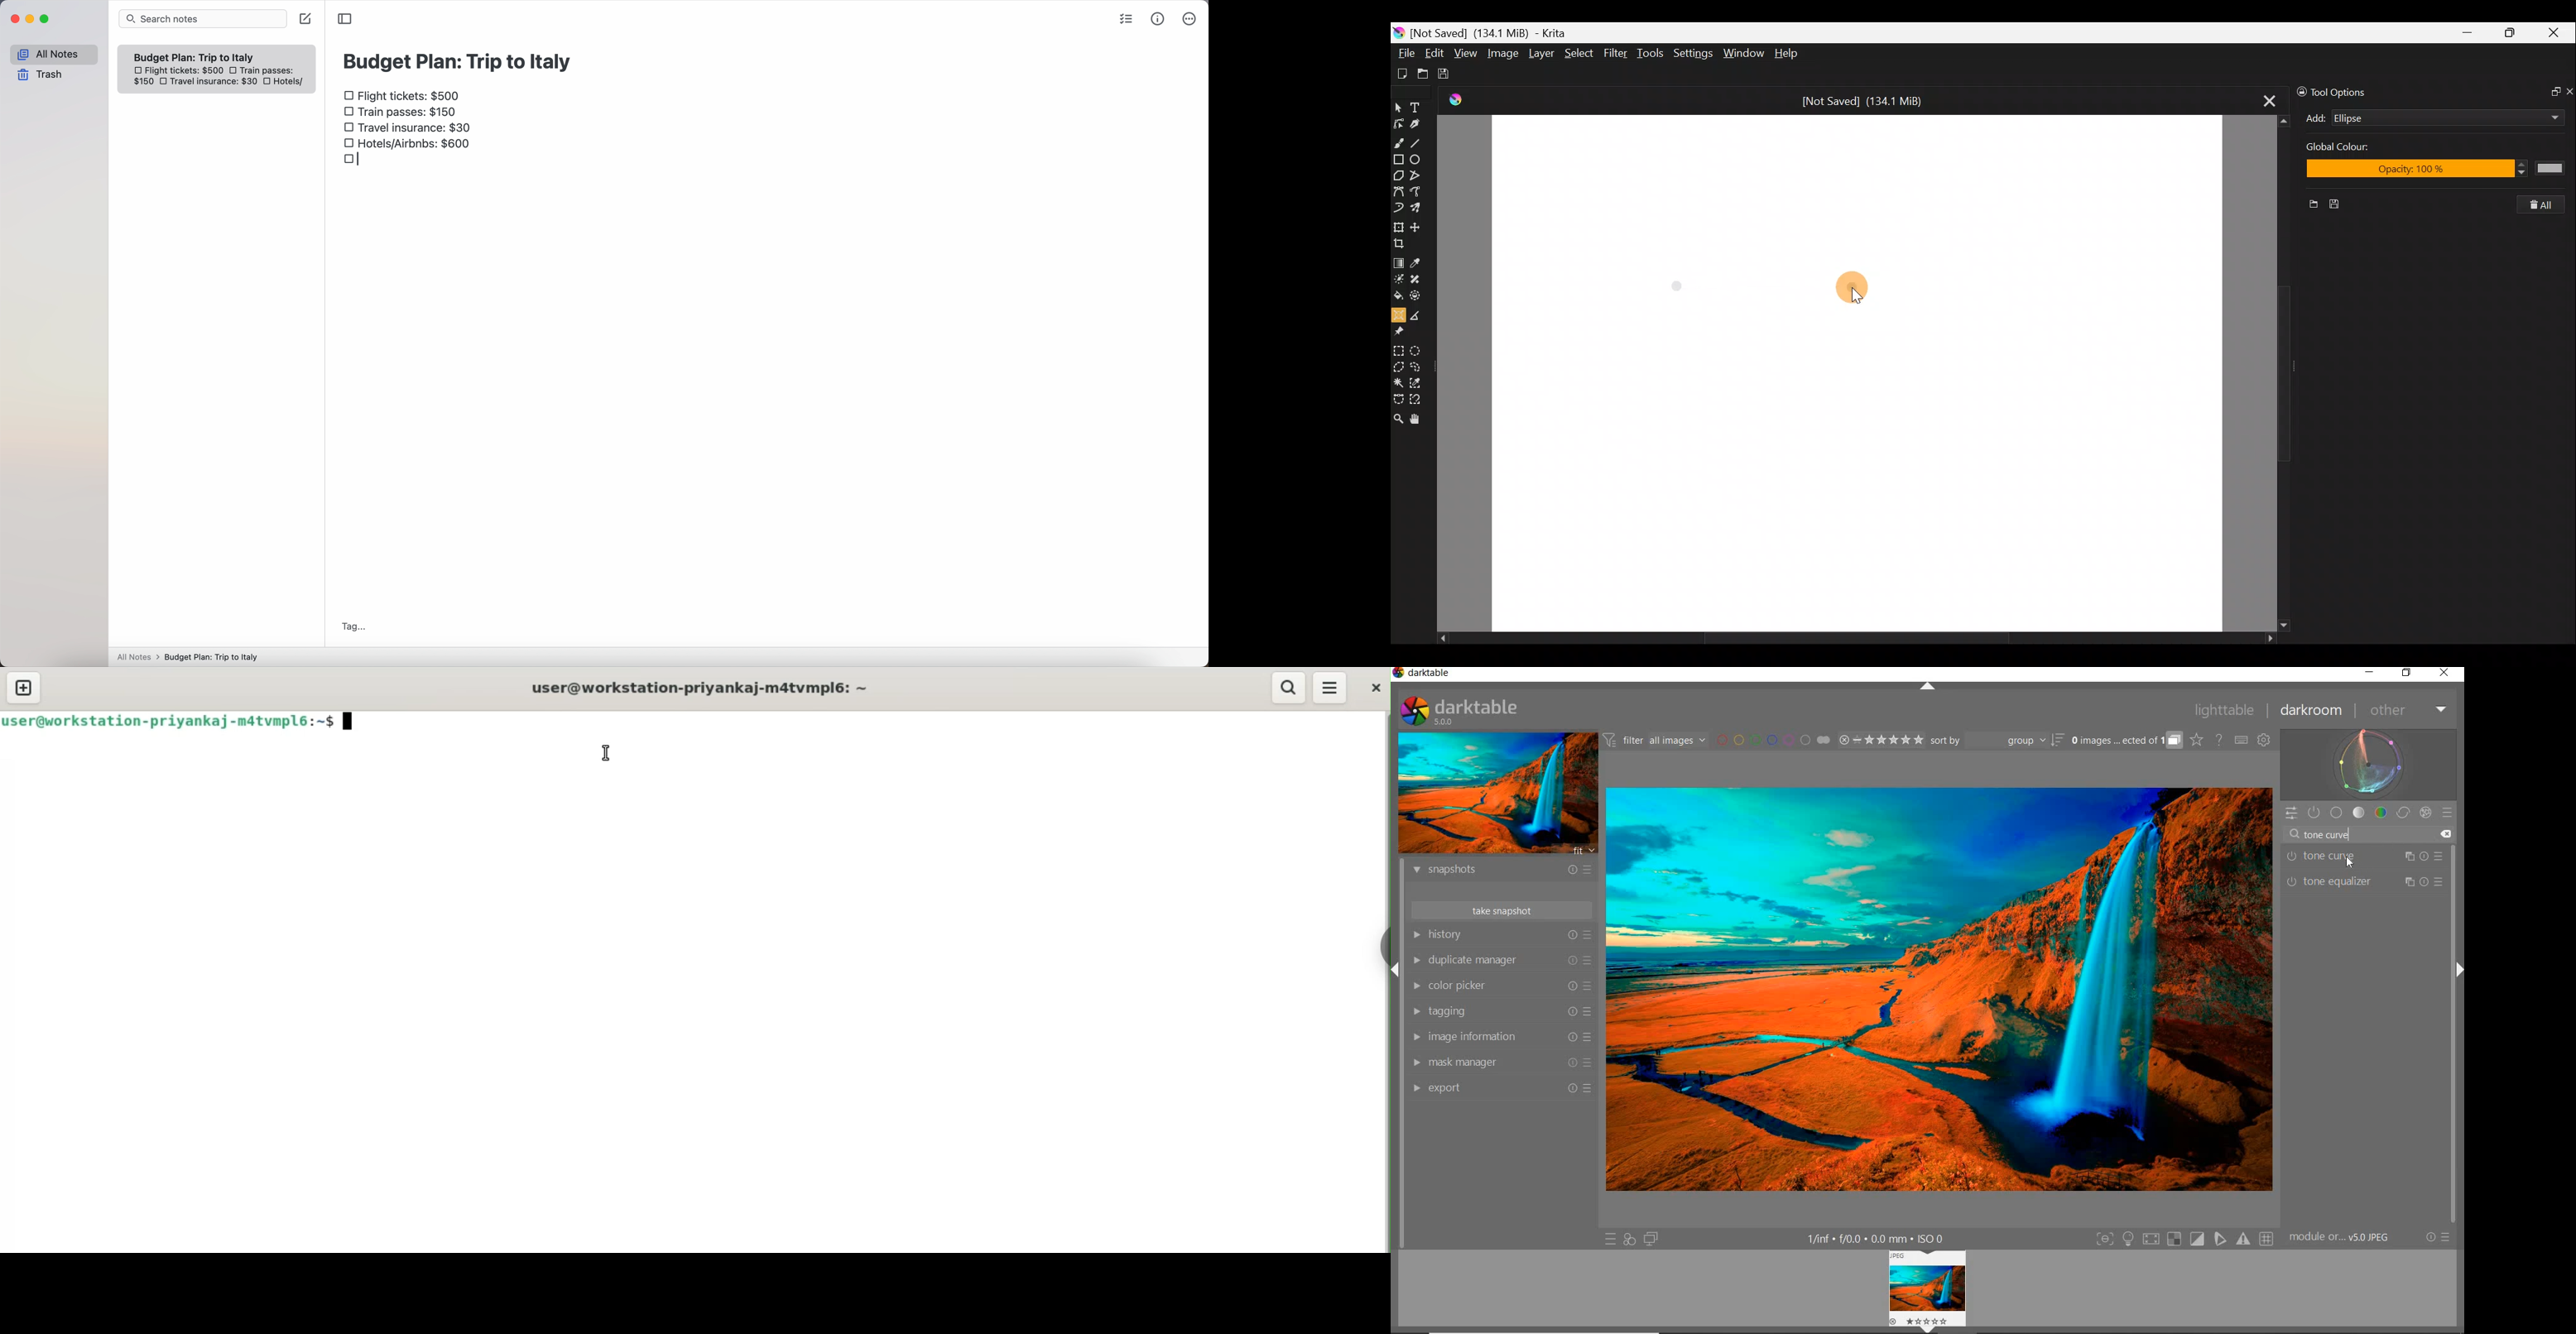 The width and height of the screenshot is (2576, 1344). Describe the element at coordinates (1774, 740) in the screenshot. I see `FILTER BY IMAGE COLOR LABEL` at that location.